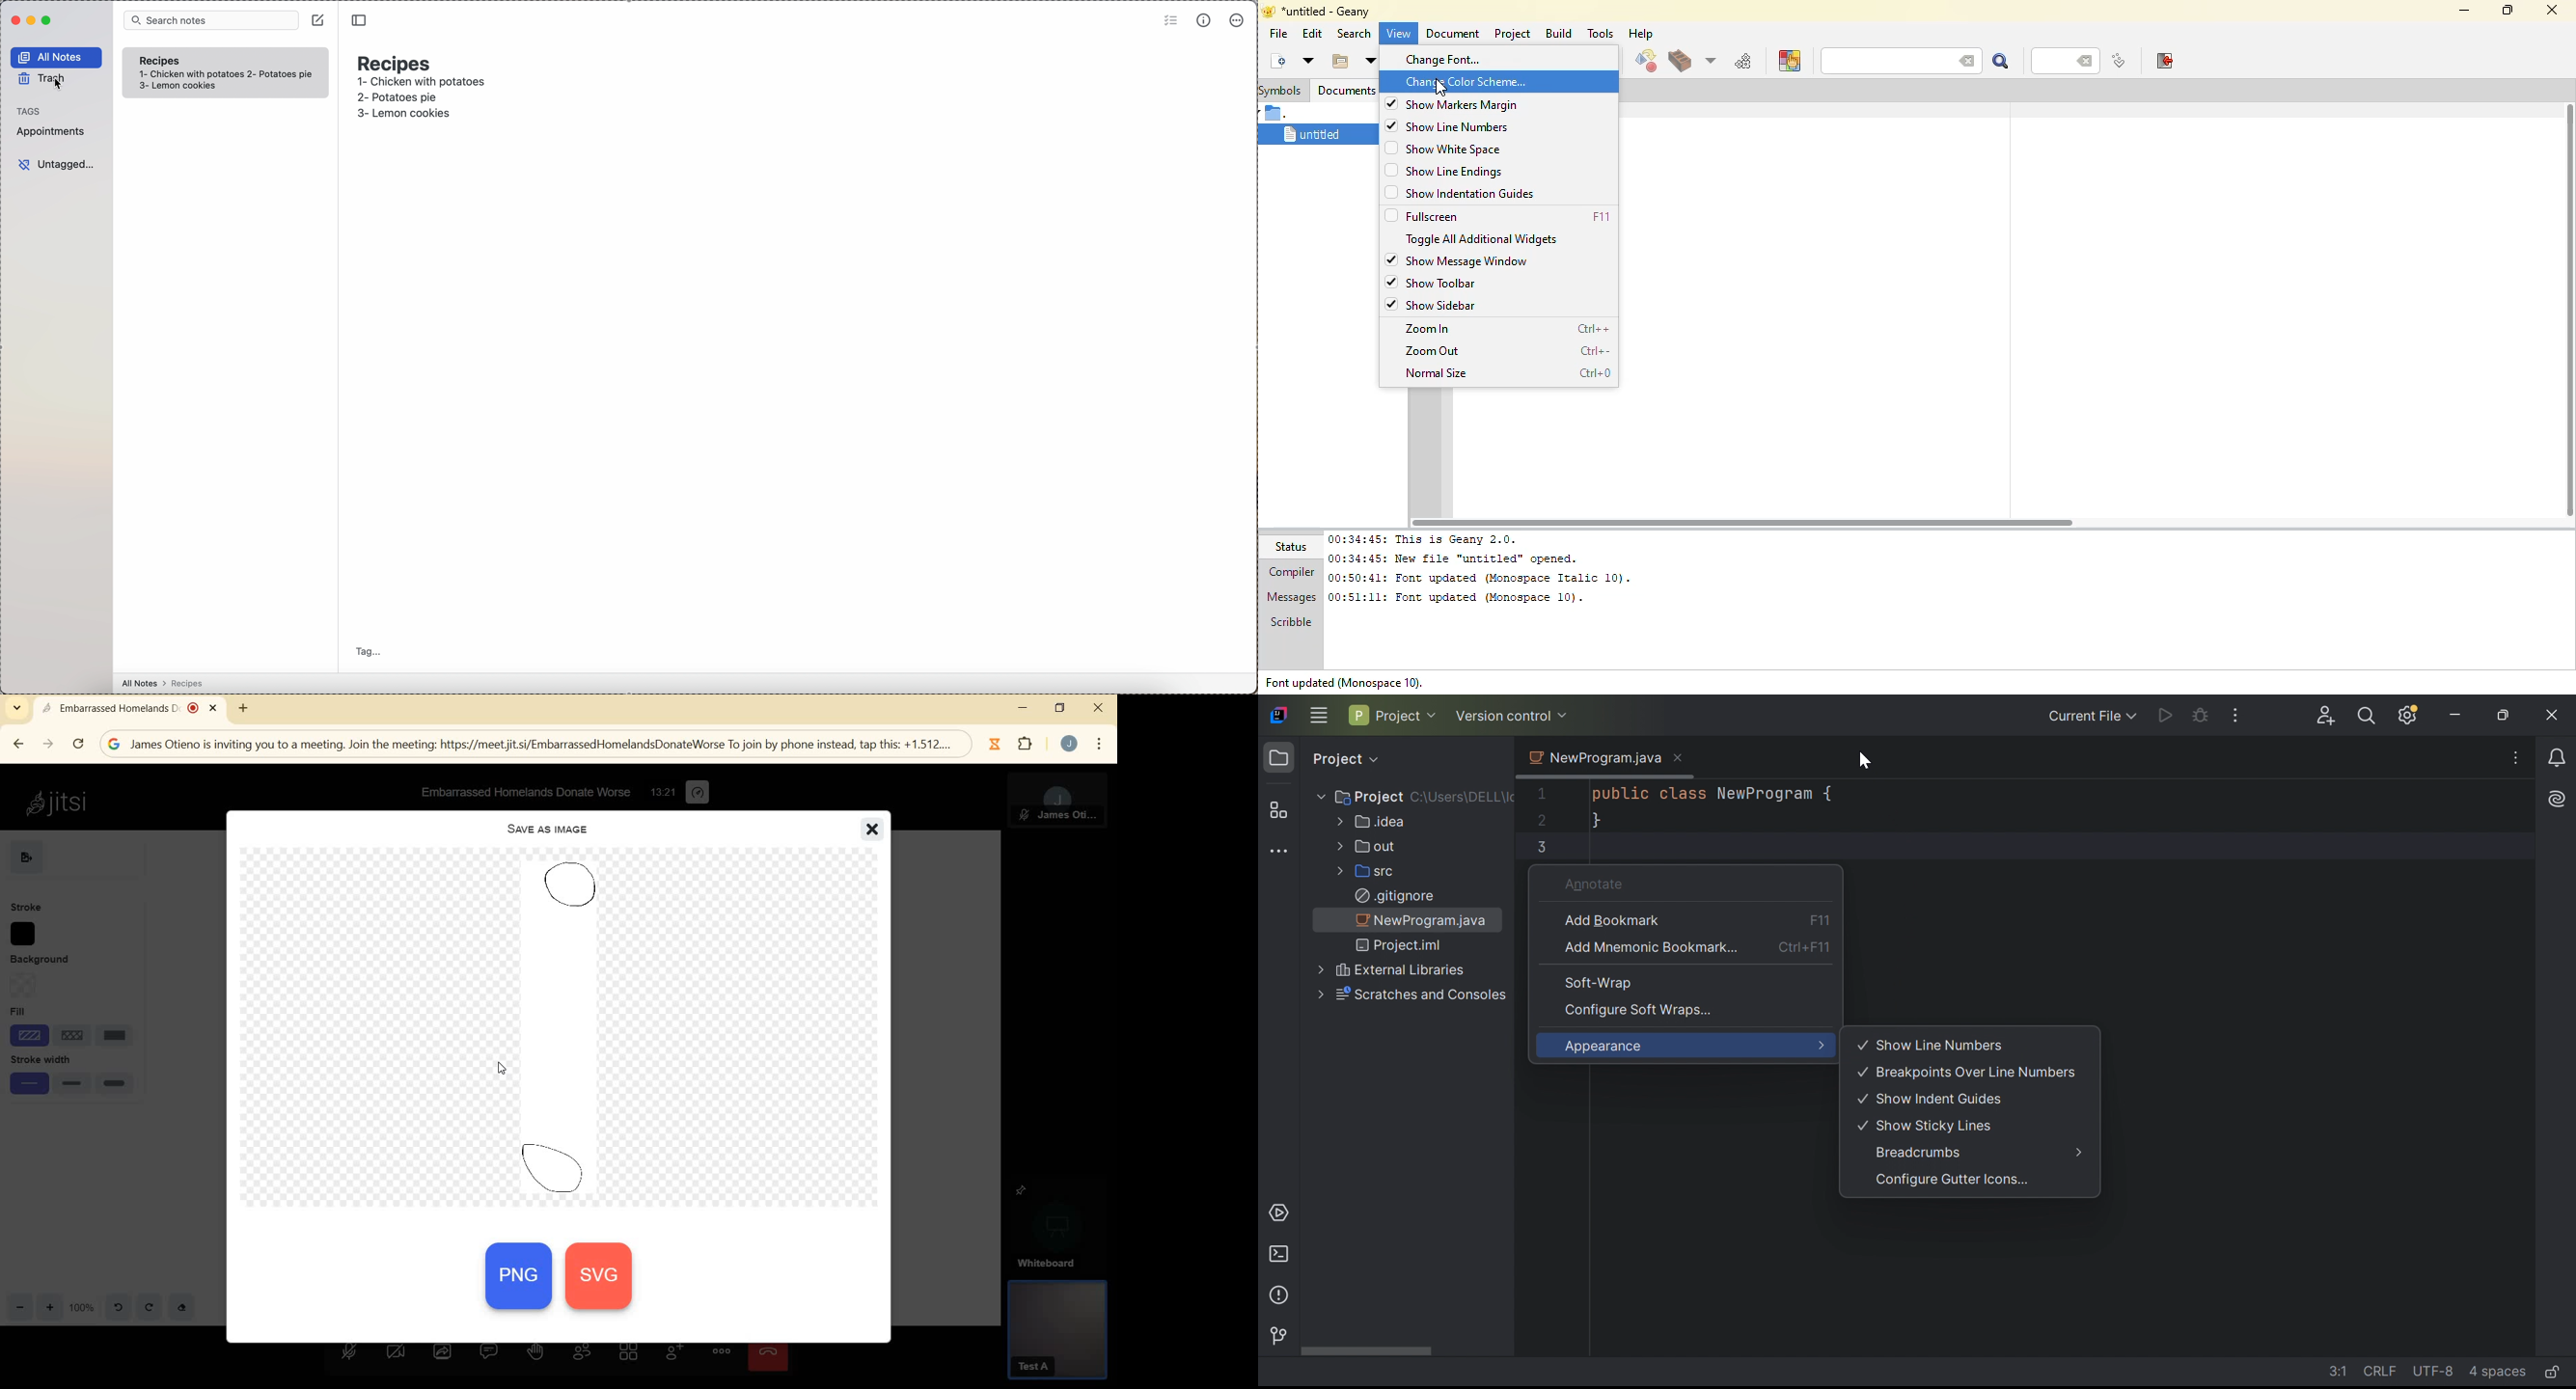 The image size is (2576, 1400). What do you see at coordinates (873, 828) in the screenshot?
I see `close` at bounding box center [873, 828].